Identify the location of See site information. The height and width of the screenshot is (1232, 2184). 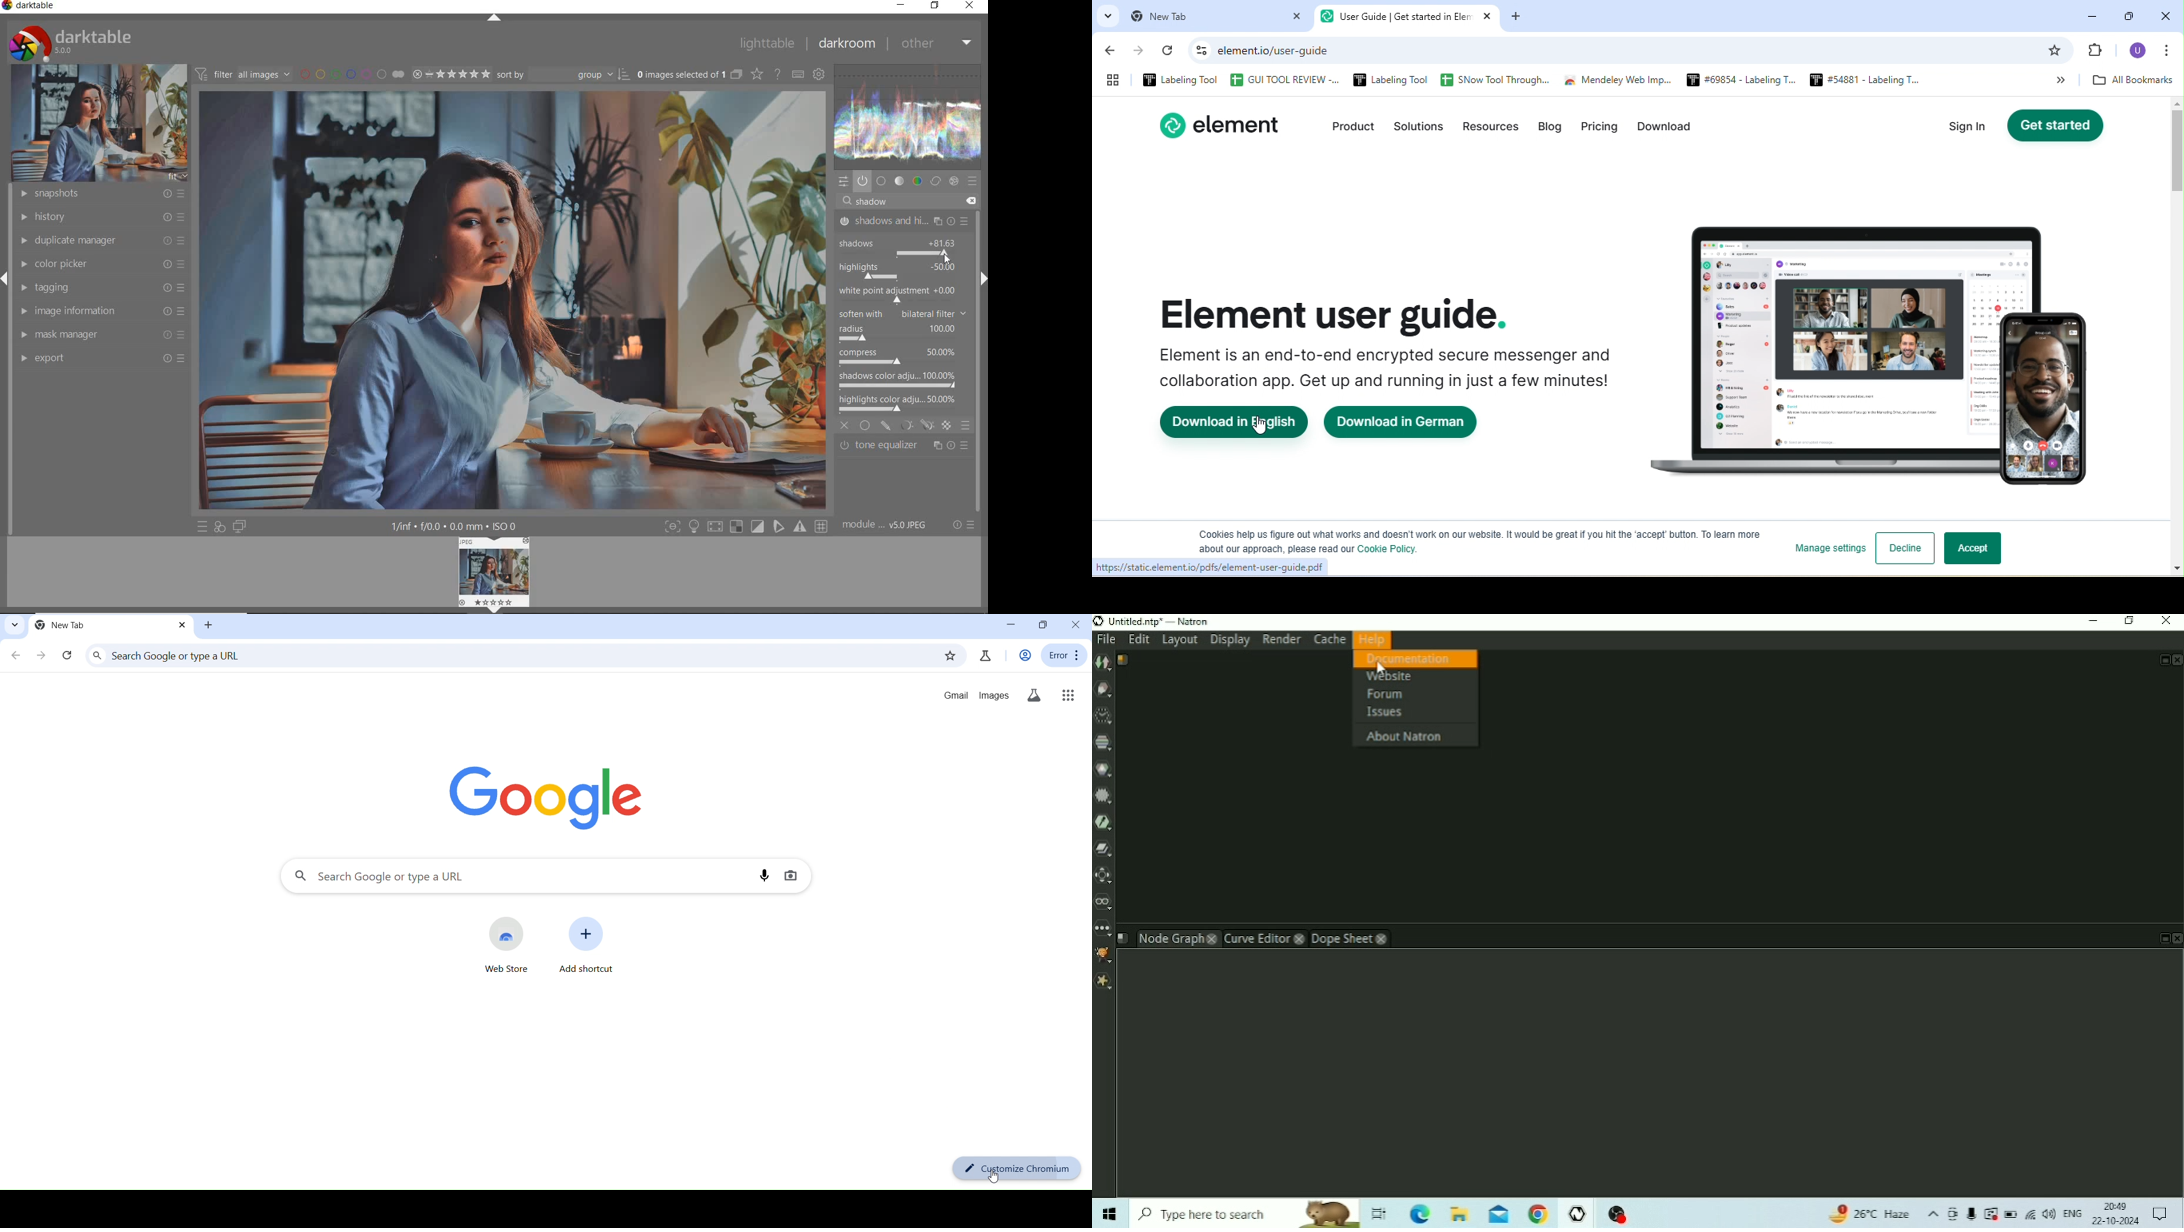
(1199, 50).